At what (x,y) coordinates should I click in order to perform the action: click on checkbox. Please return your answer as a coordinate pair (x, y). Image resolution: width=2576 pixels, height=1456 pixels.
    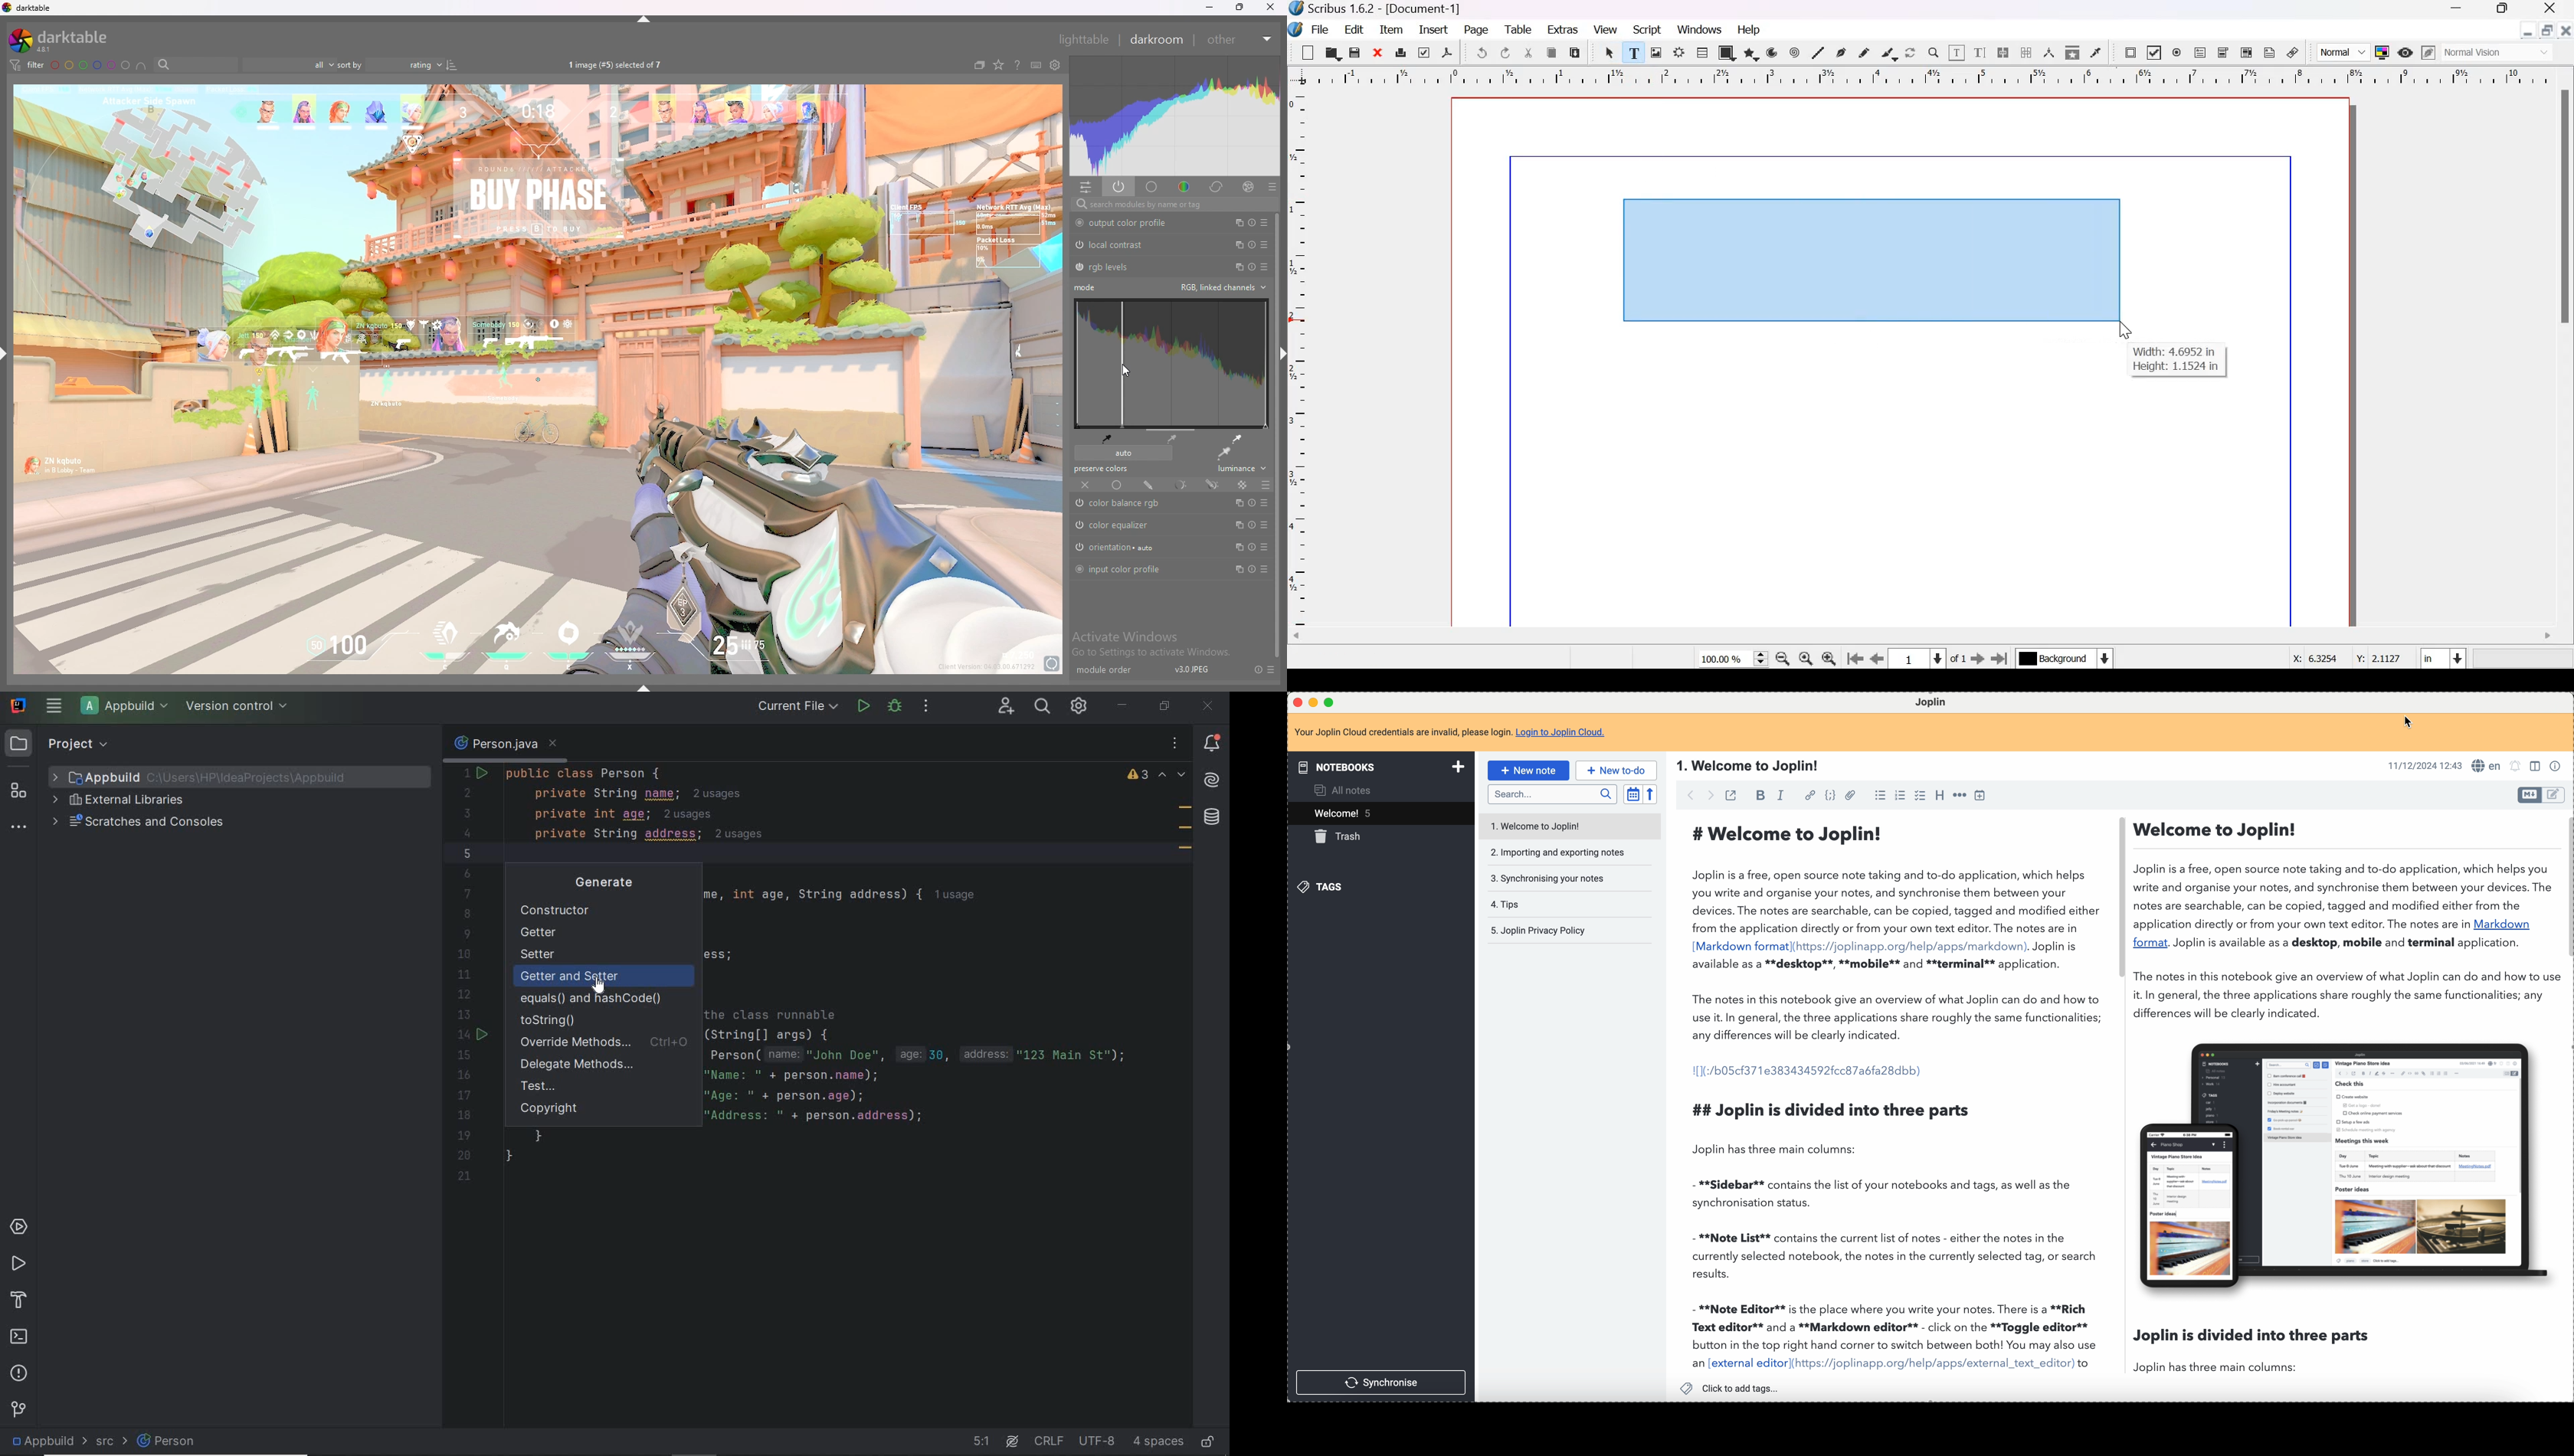
    Looking at the image, I should click on (1922, 795).